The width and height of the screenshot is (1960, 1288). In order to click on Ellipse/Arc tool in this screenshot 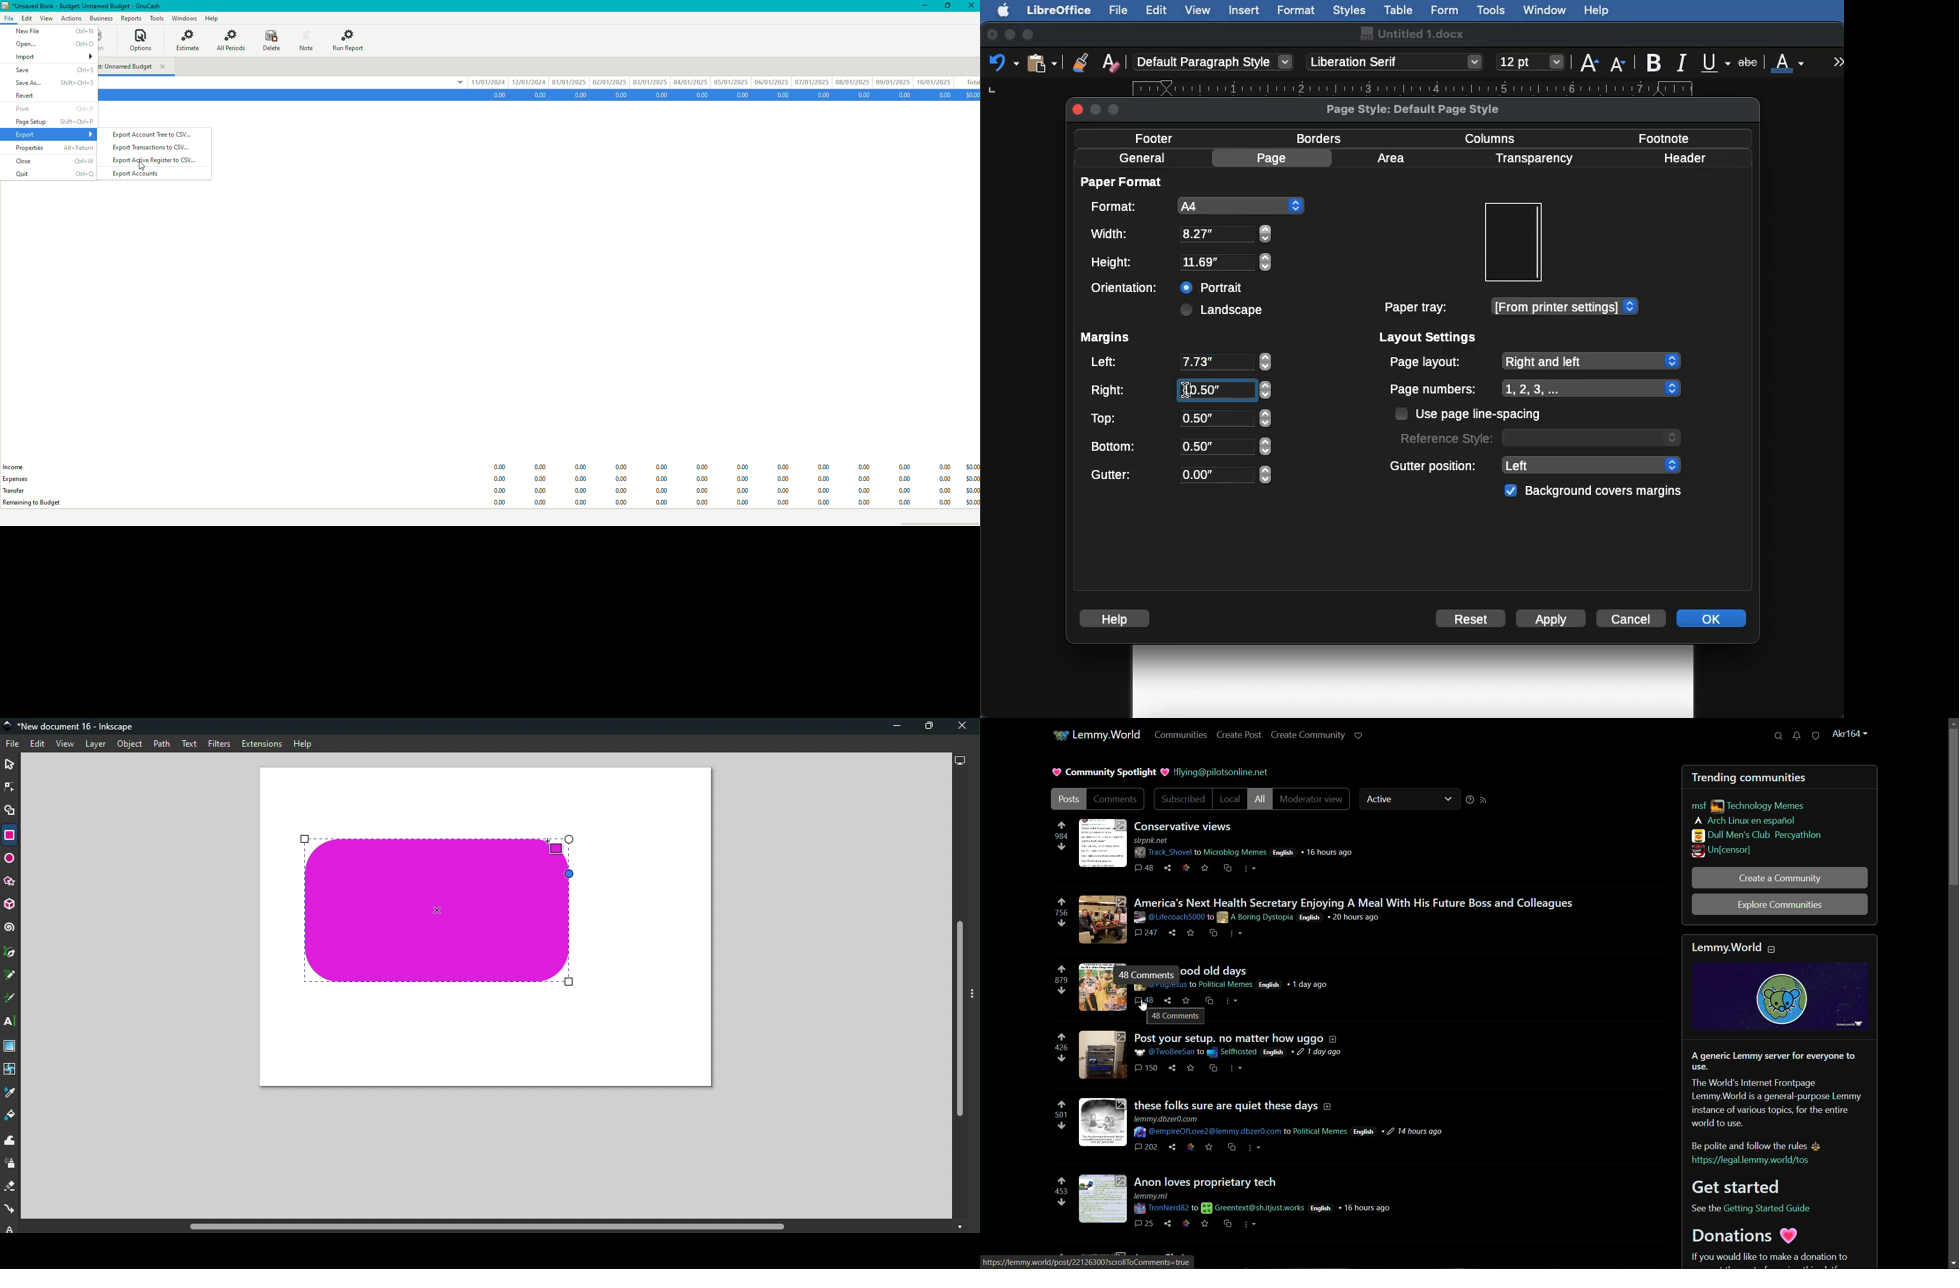, I will do `click(10, 860)`.